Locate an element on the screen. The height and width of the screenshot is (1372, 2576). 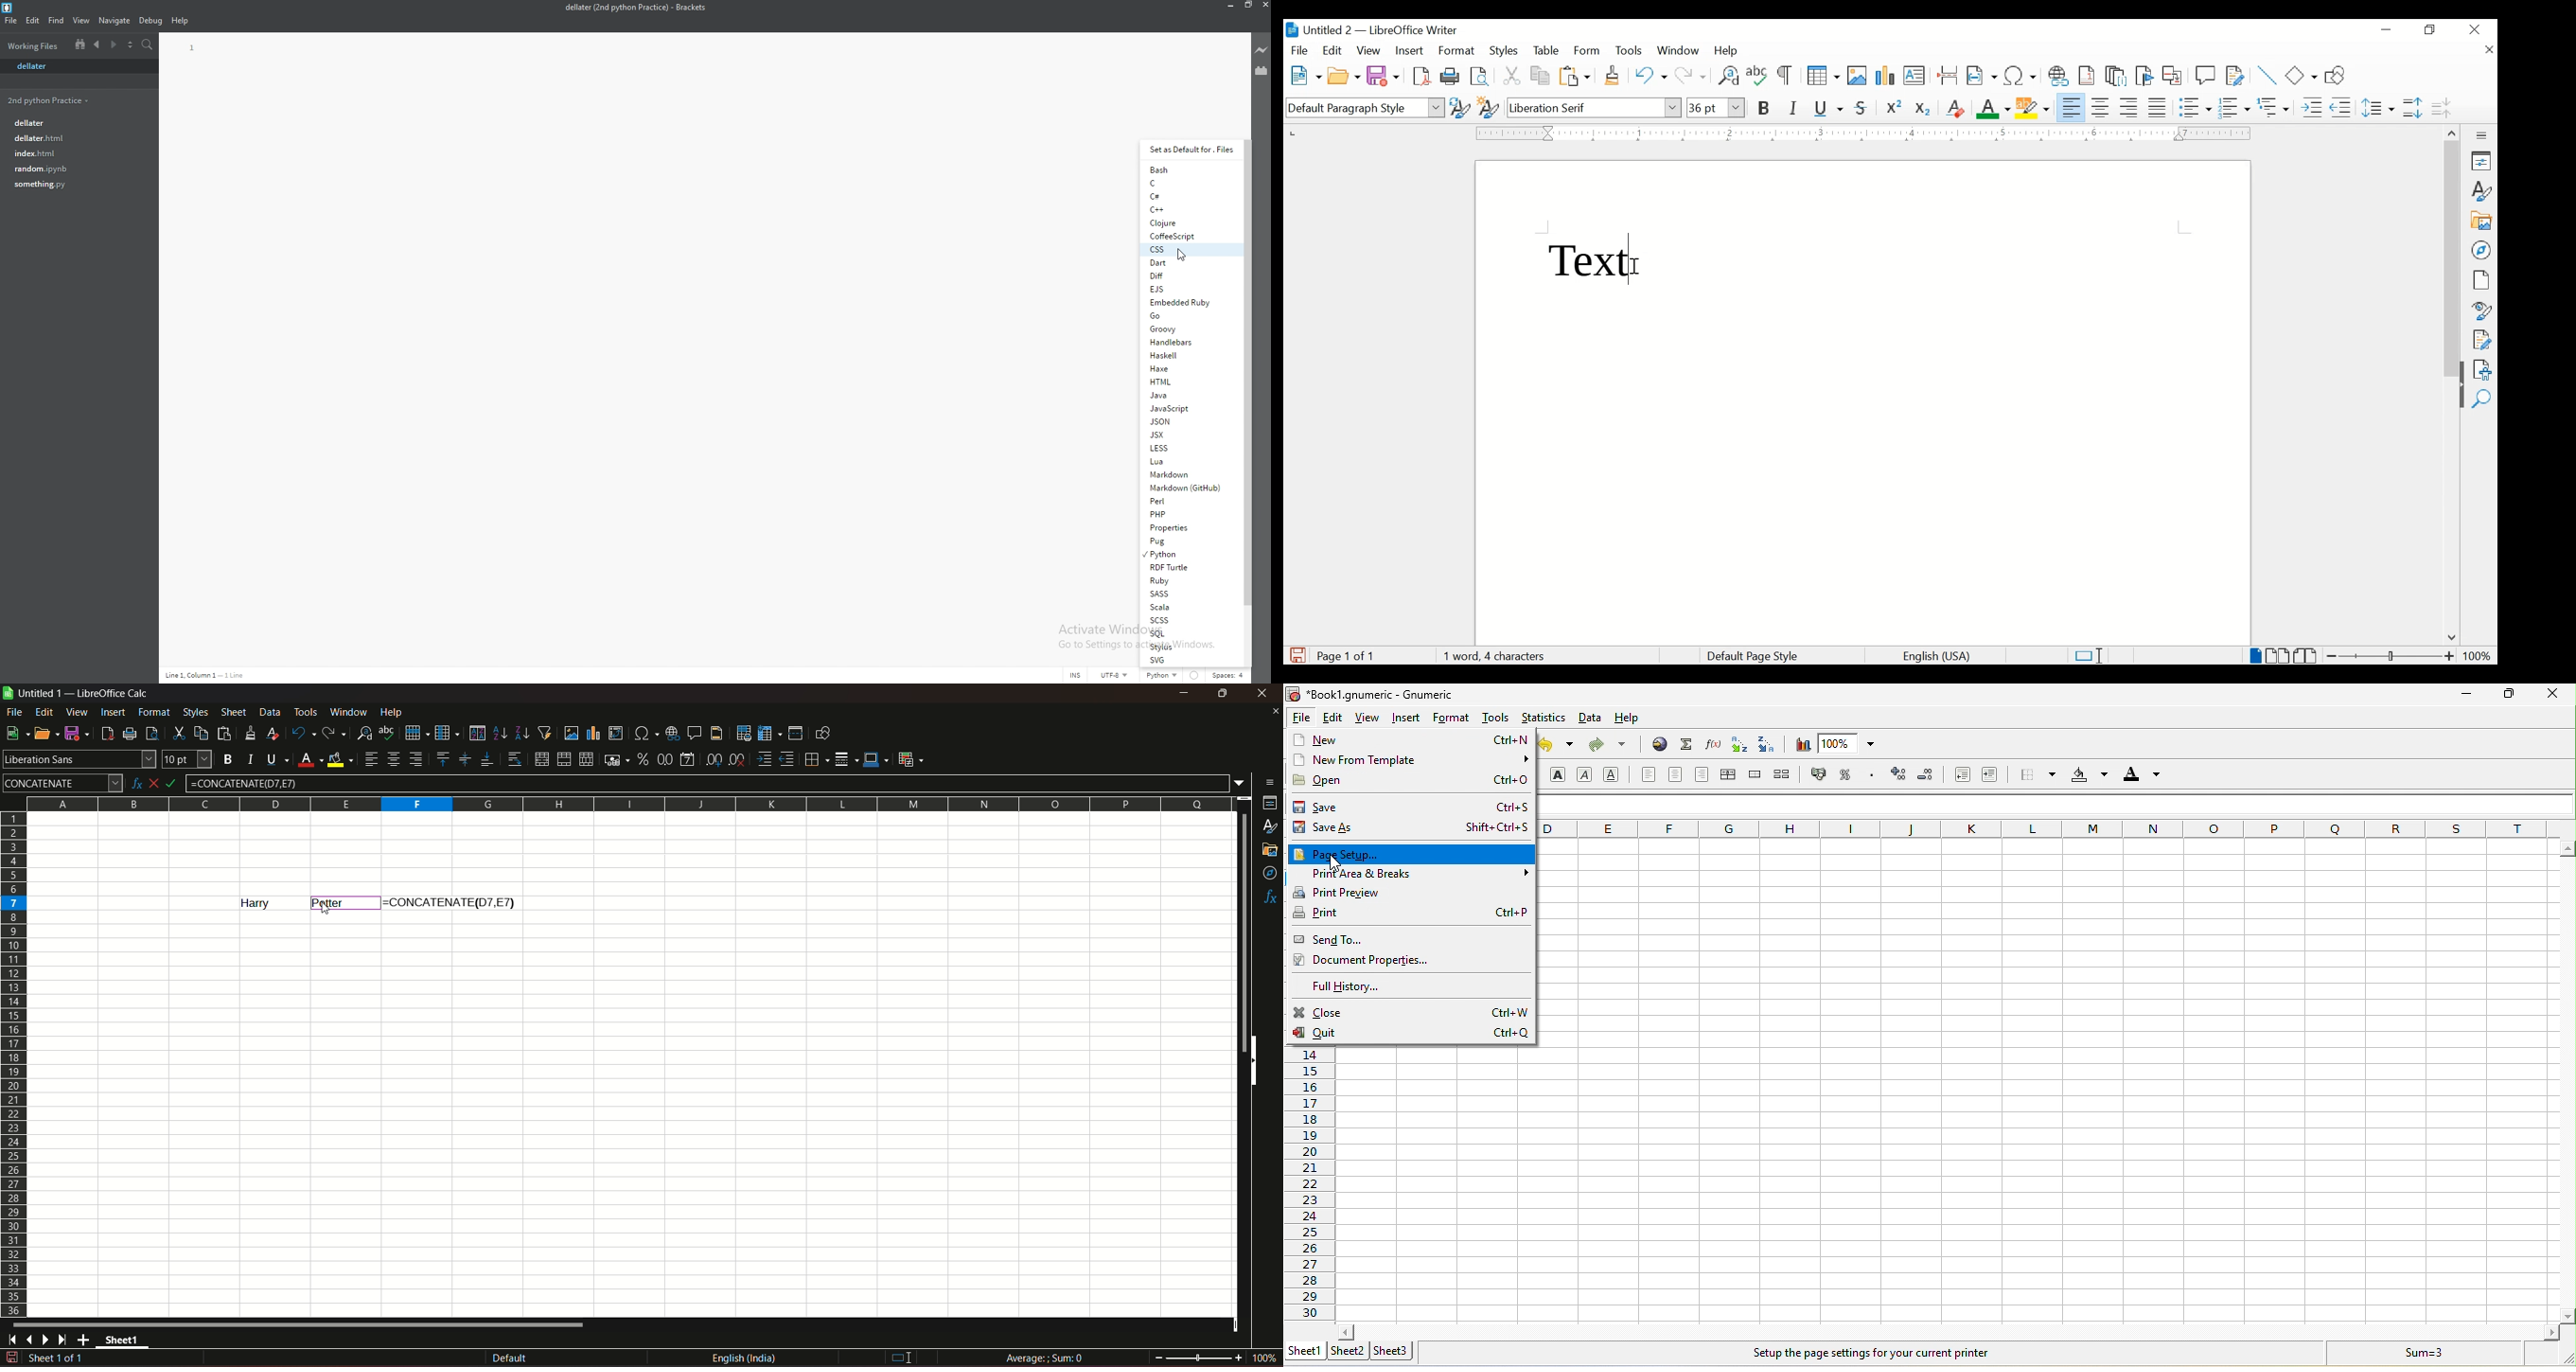
italic  is located at coordinates (1589, 775).